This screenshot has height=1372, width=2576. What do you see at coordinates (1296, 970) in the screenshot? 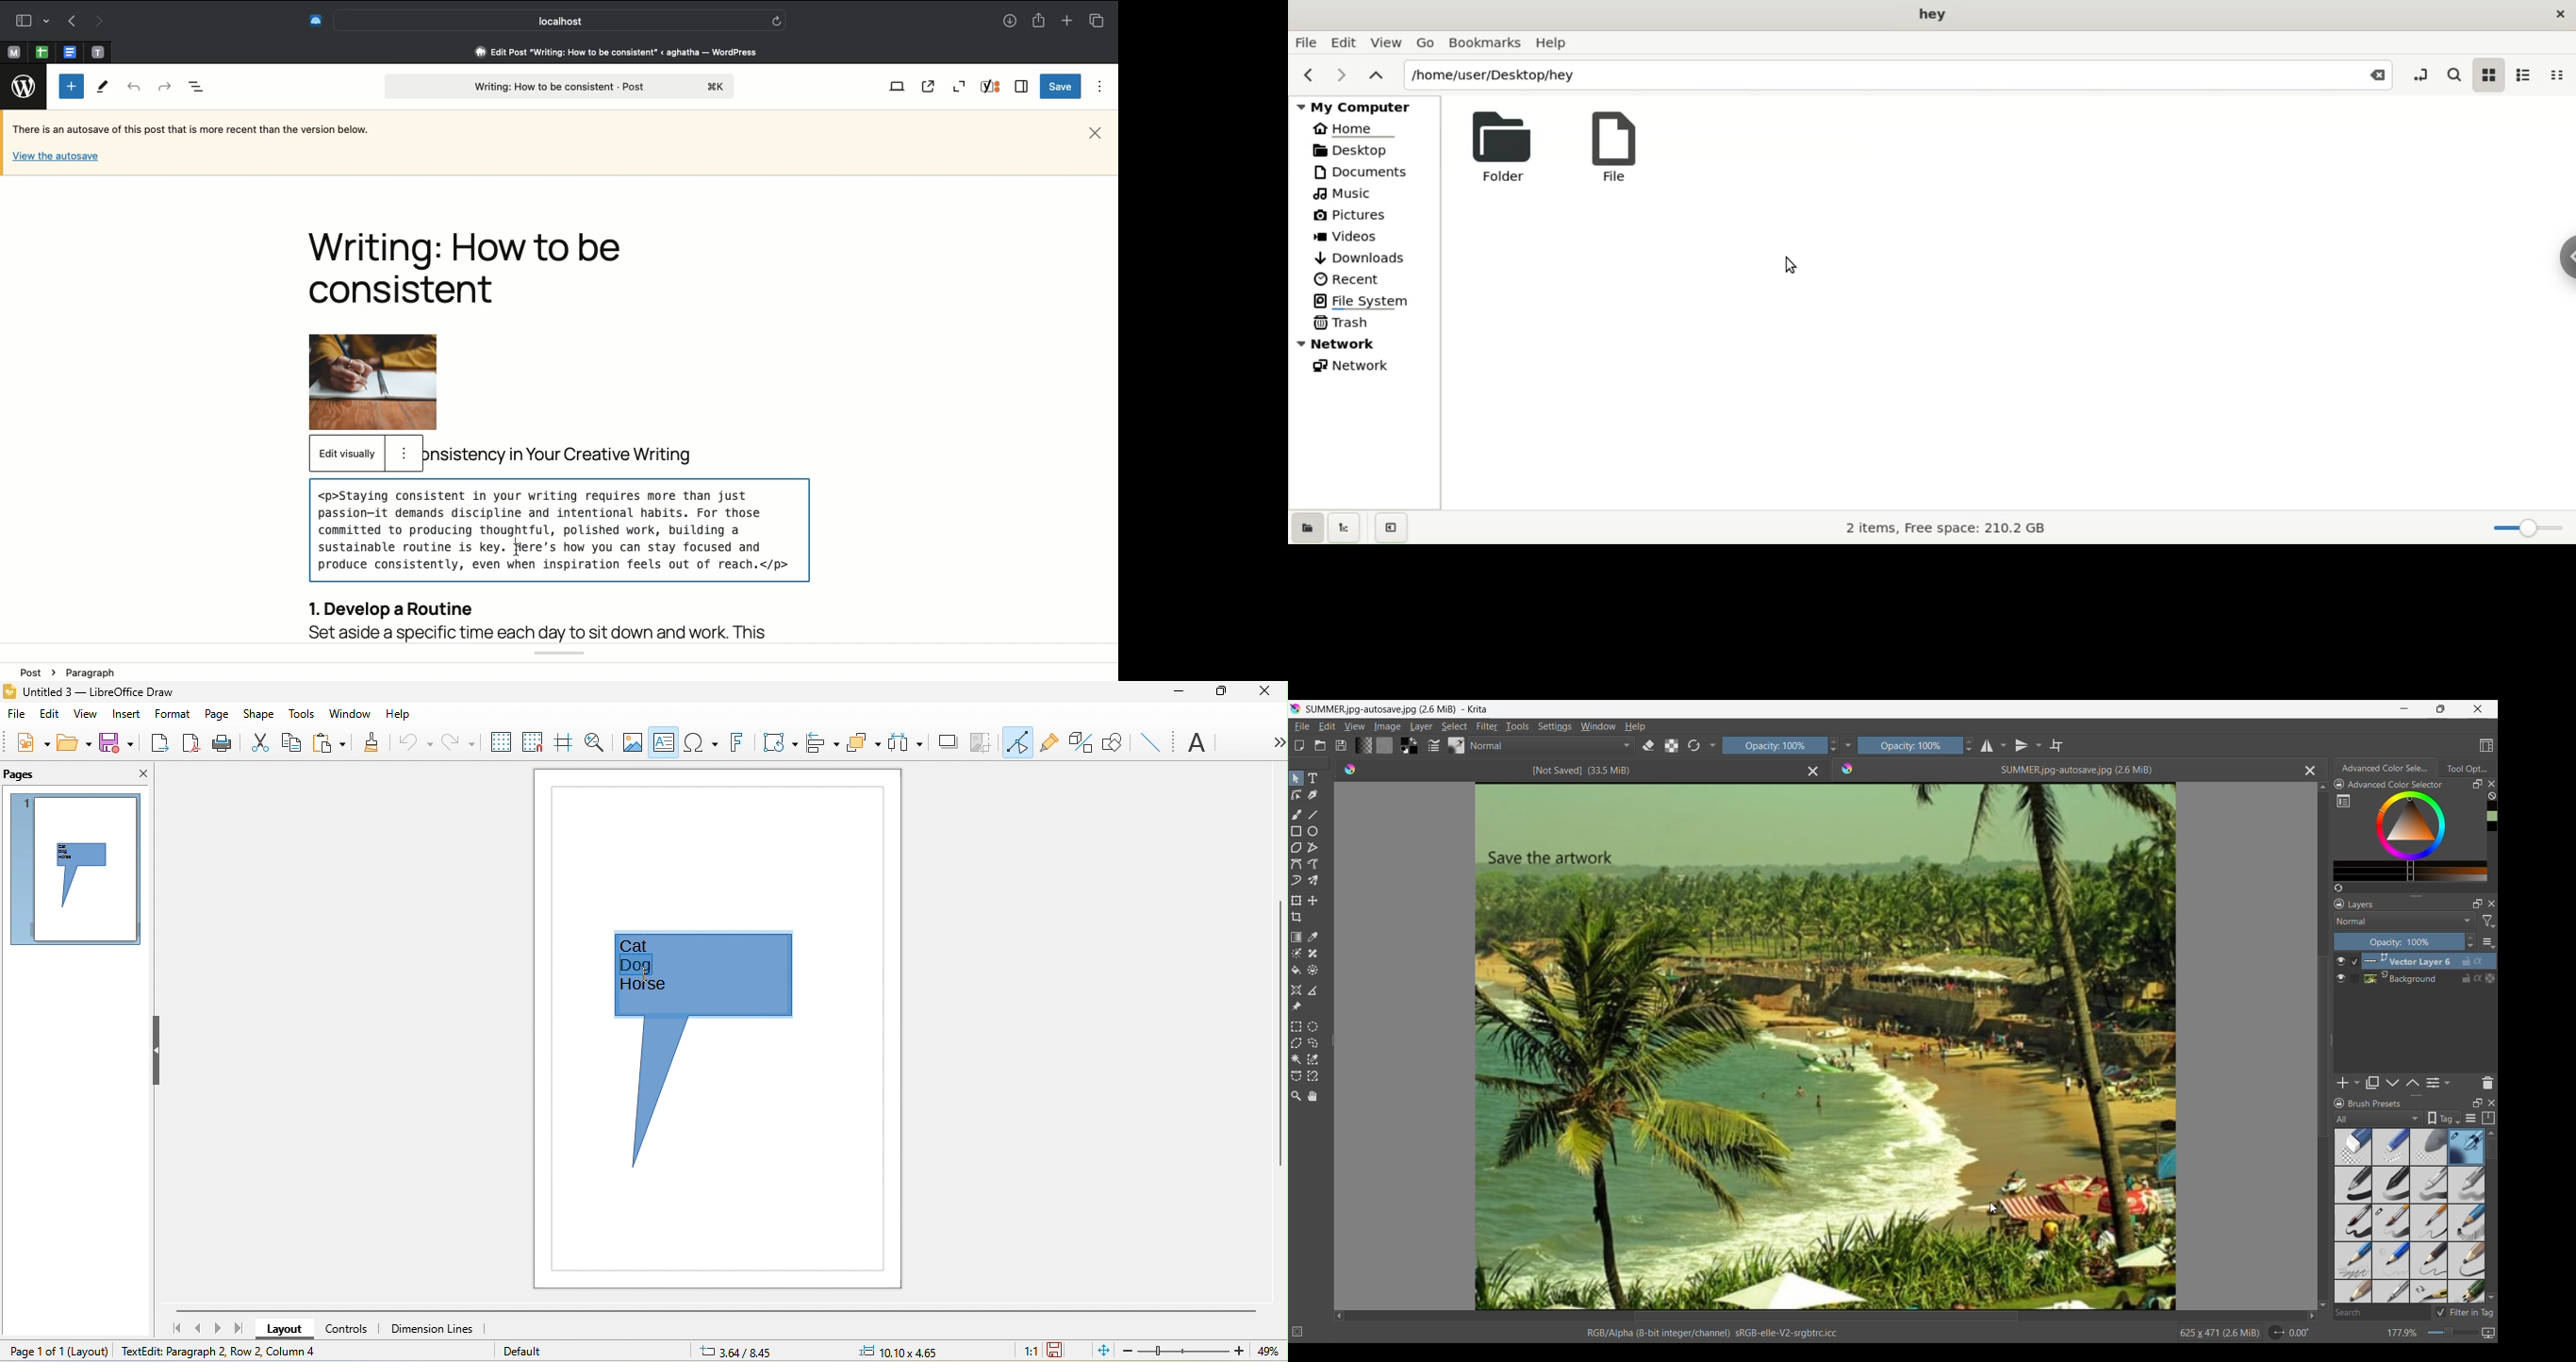
I see `Fill tool` at bounding box center [1296, 970].